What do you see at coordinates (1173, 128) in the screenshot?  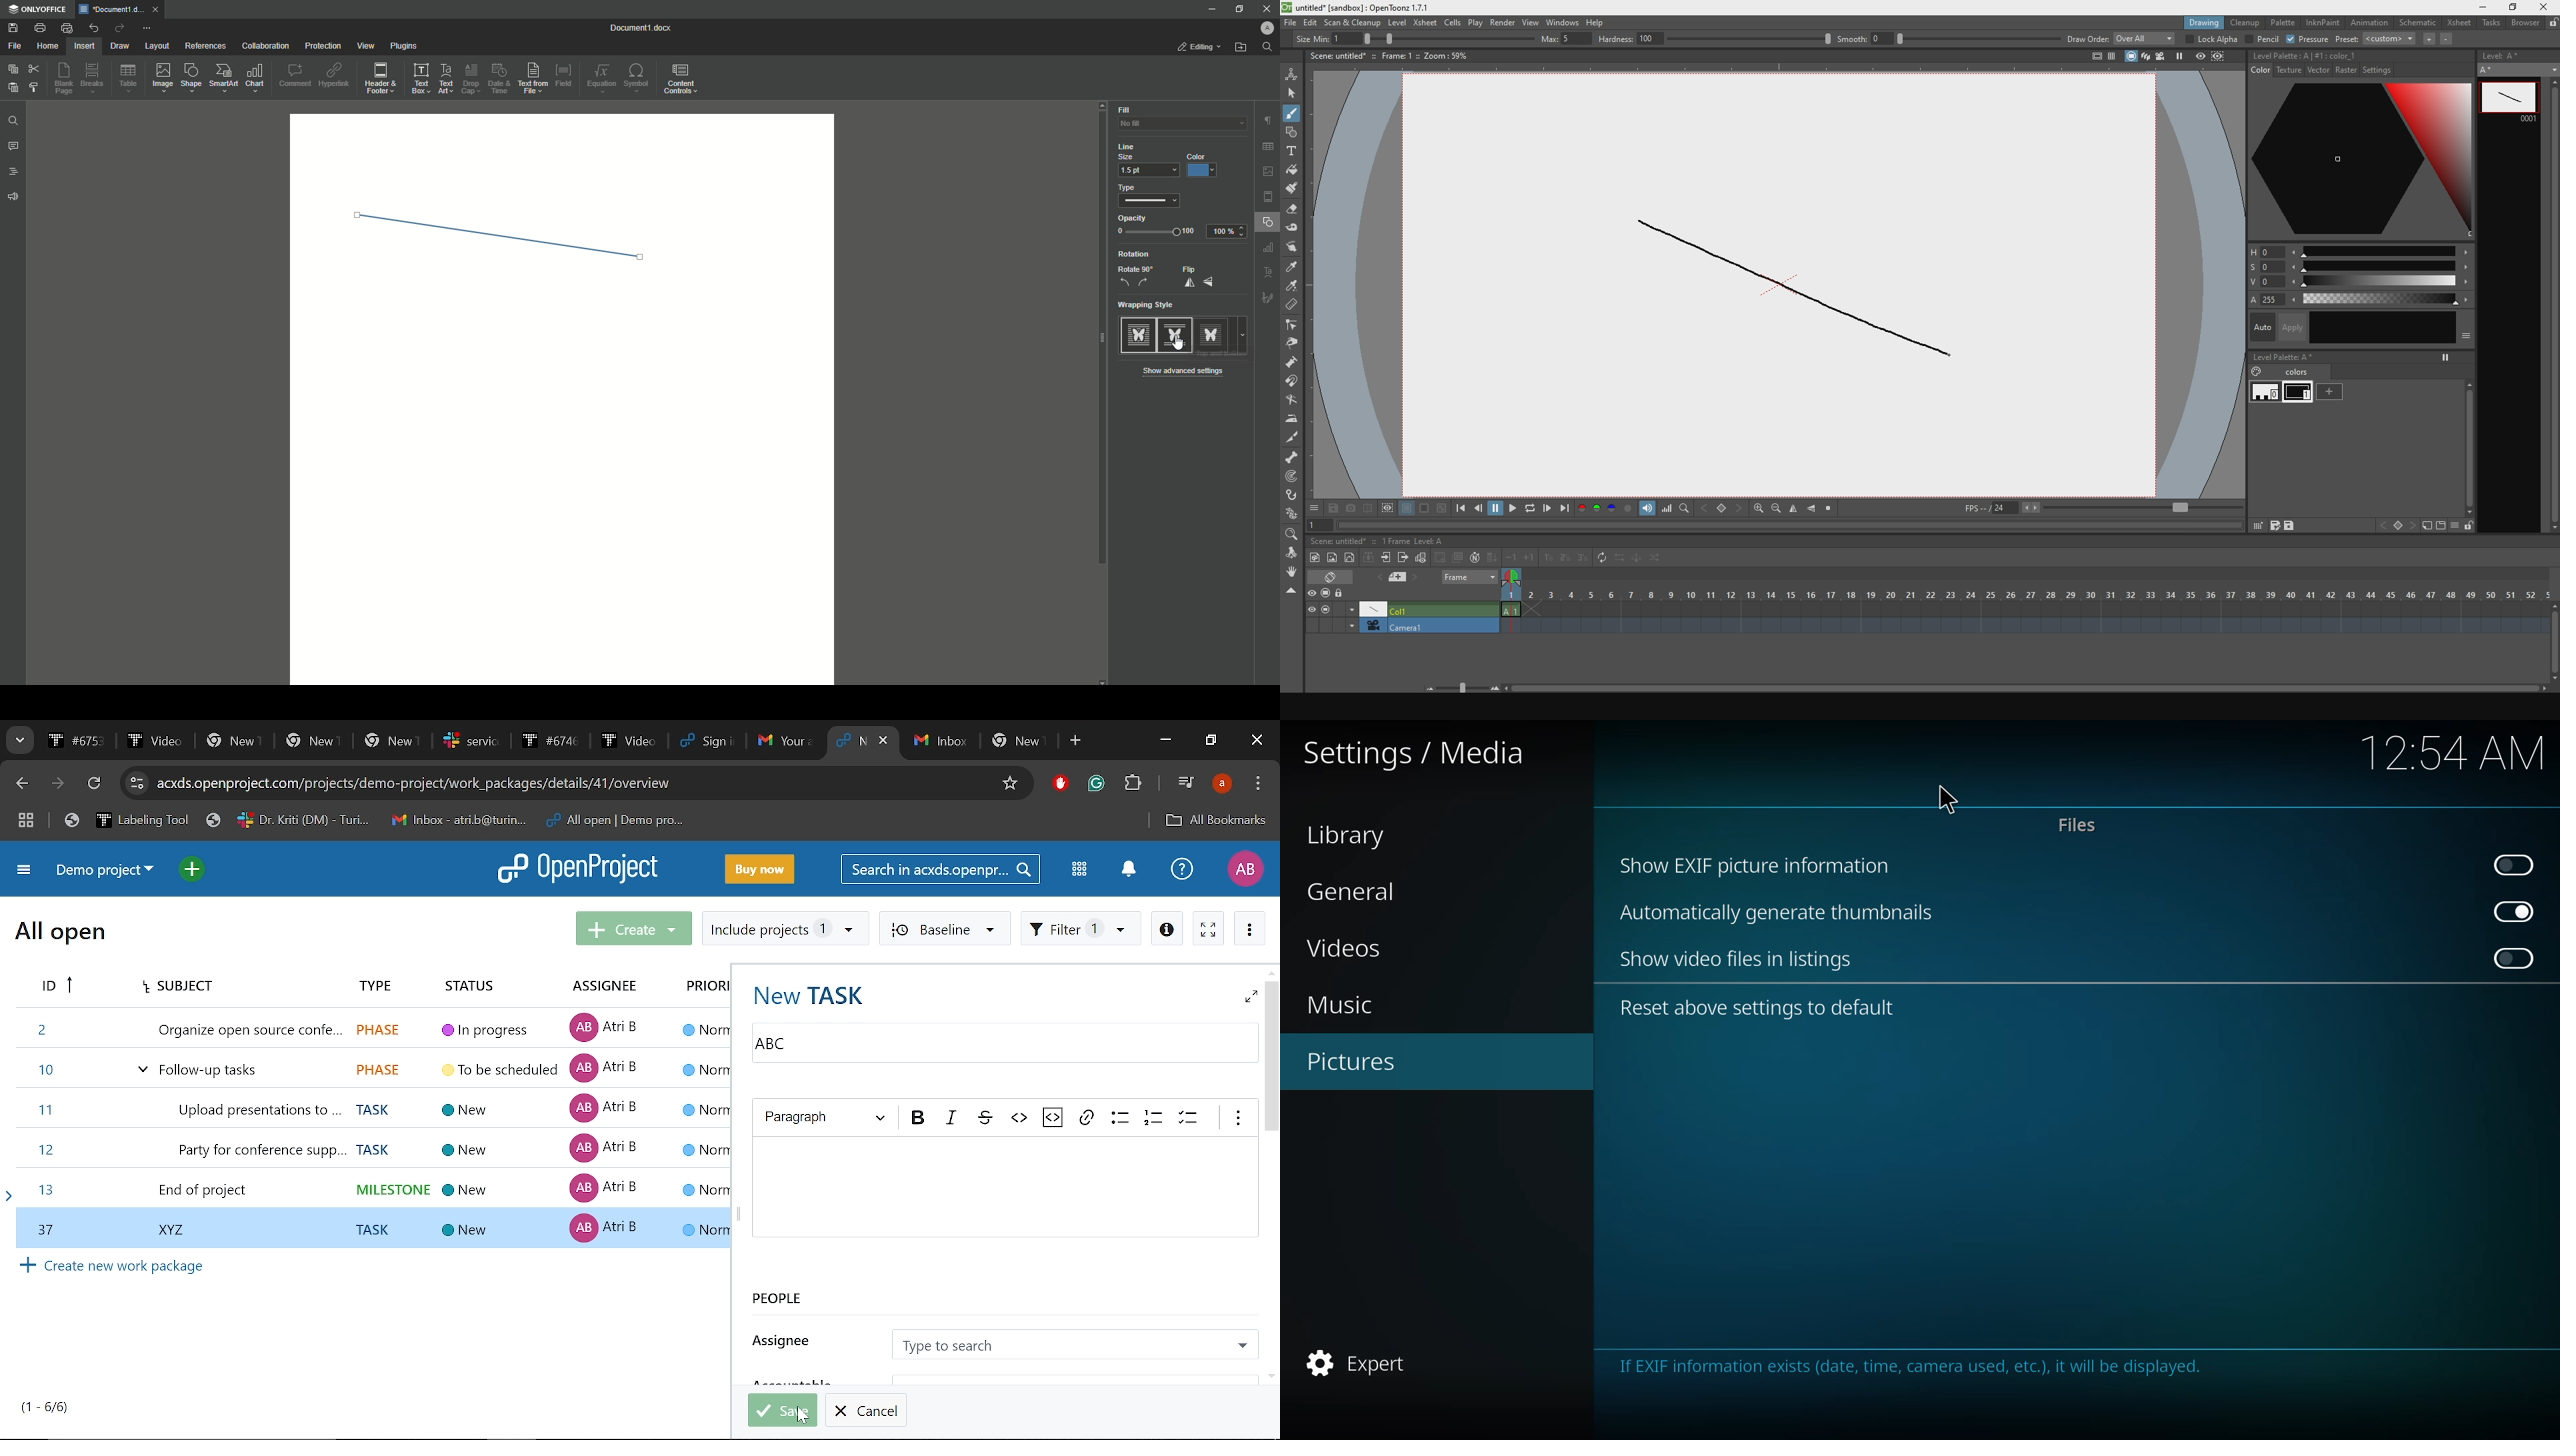 I see `No Fill` at bounding box center [1173, 128].